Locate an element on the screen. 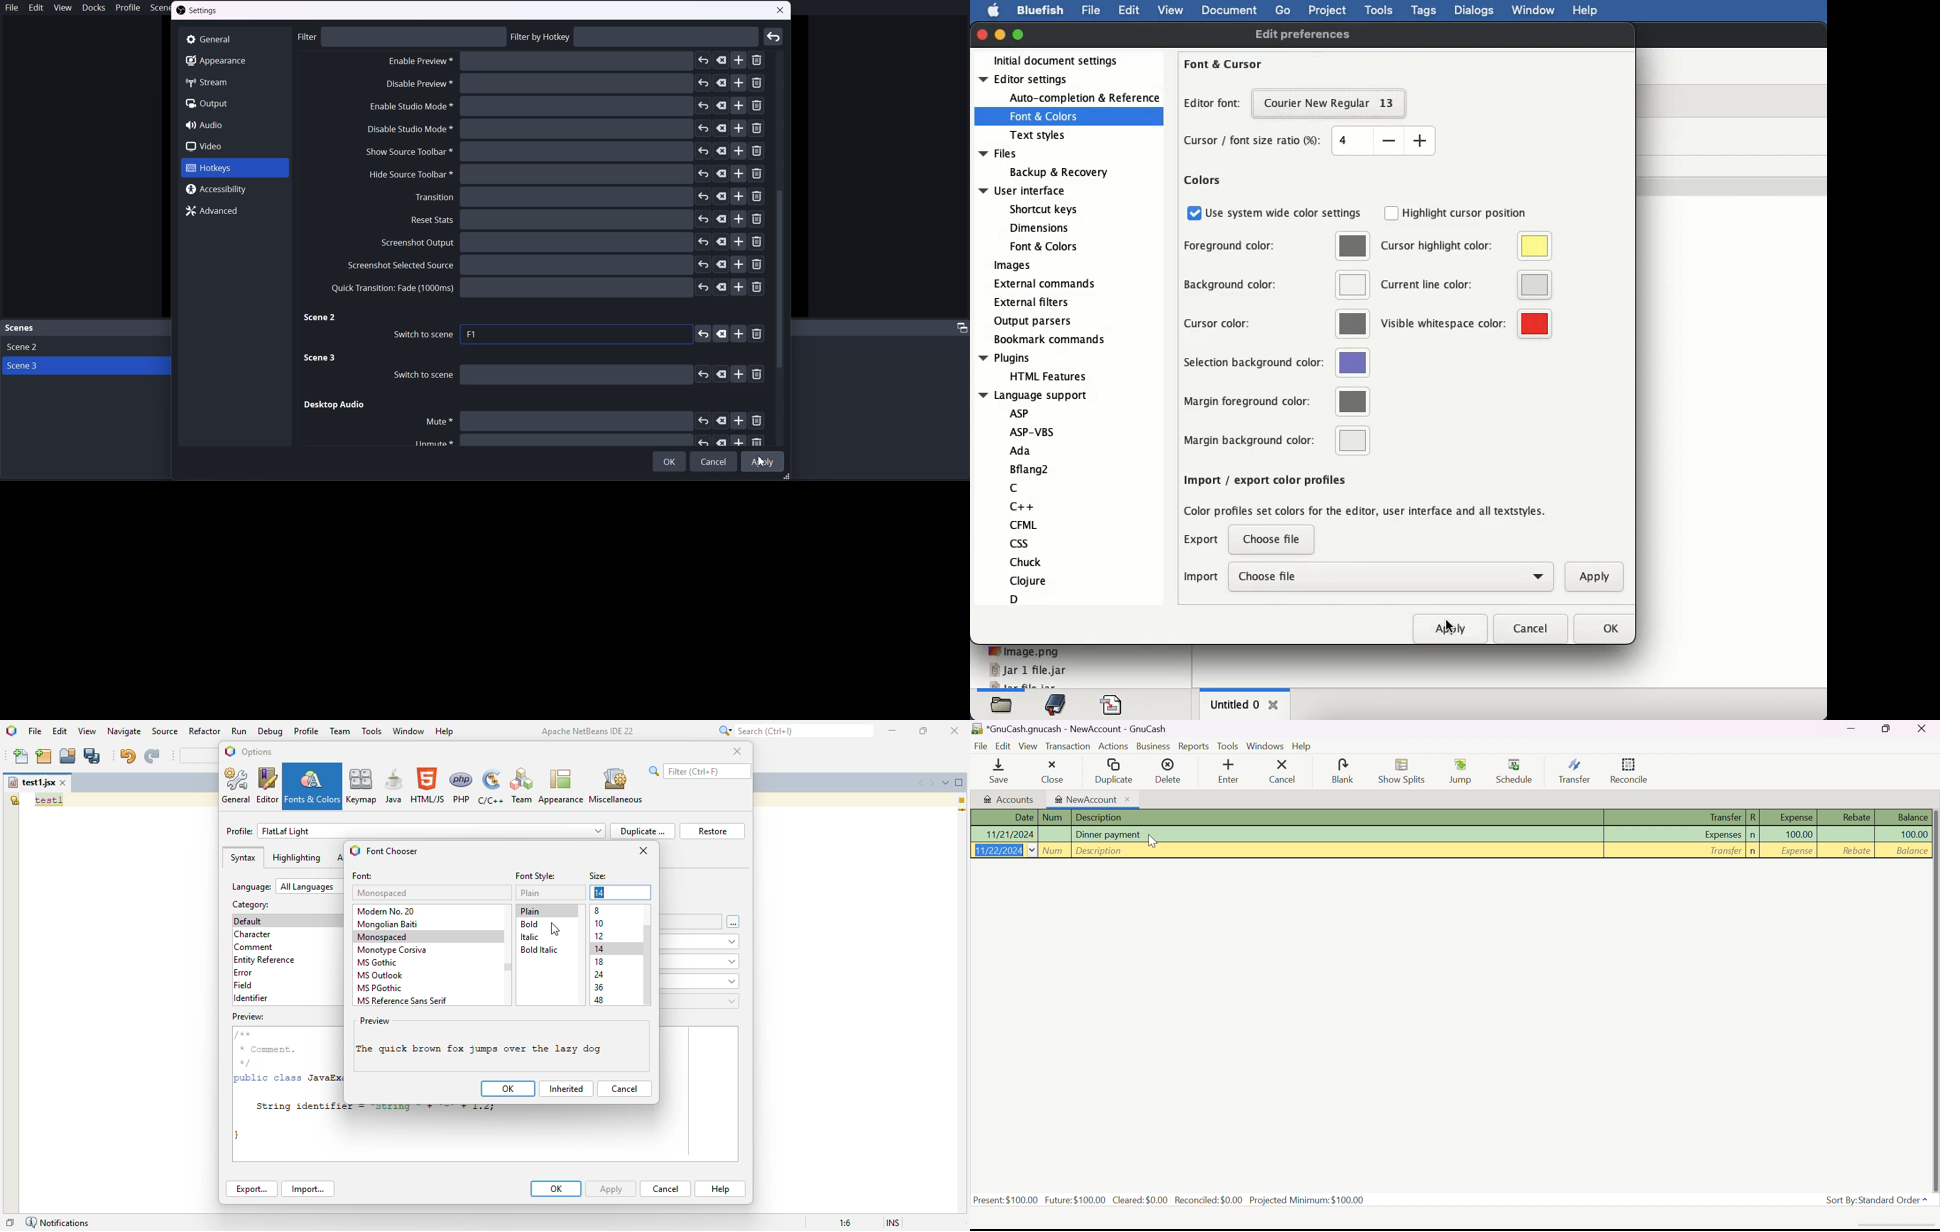  NewAccount is located at coordinates (1093, 800).